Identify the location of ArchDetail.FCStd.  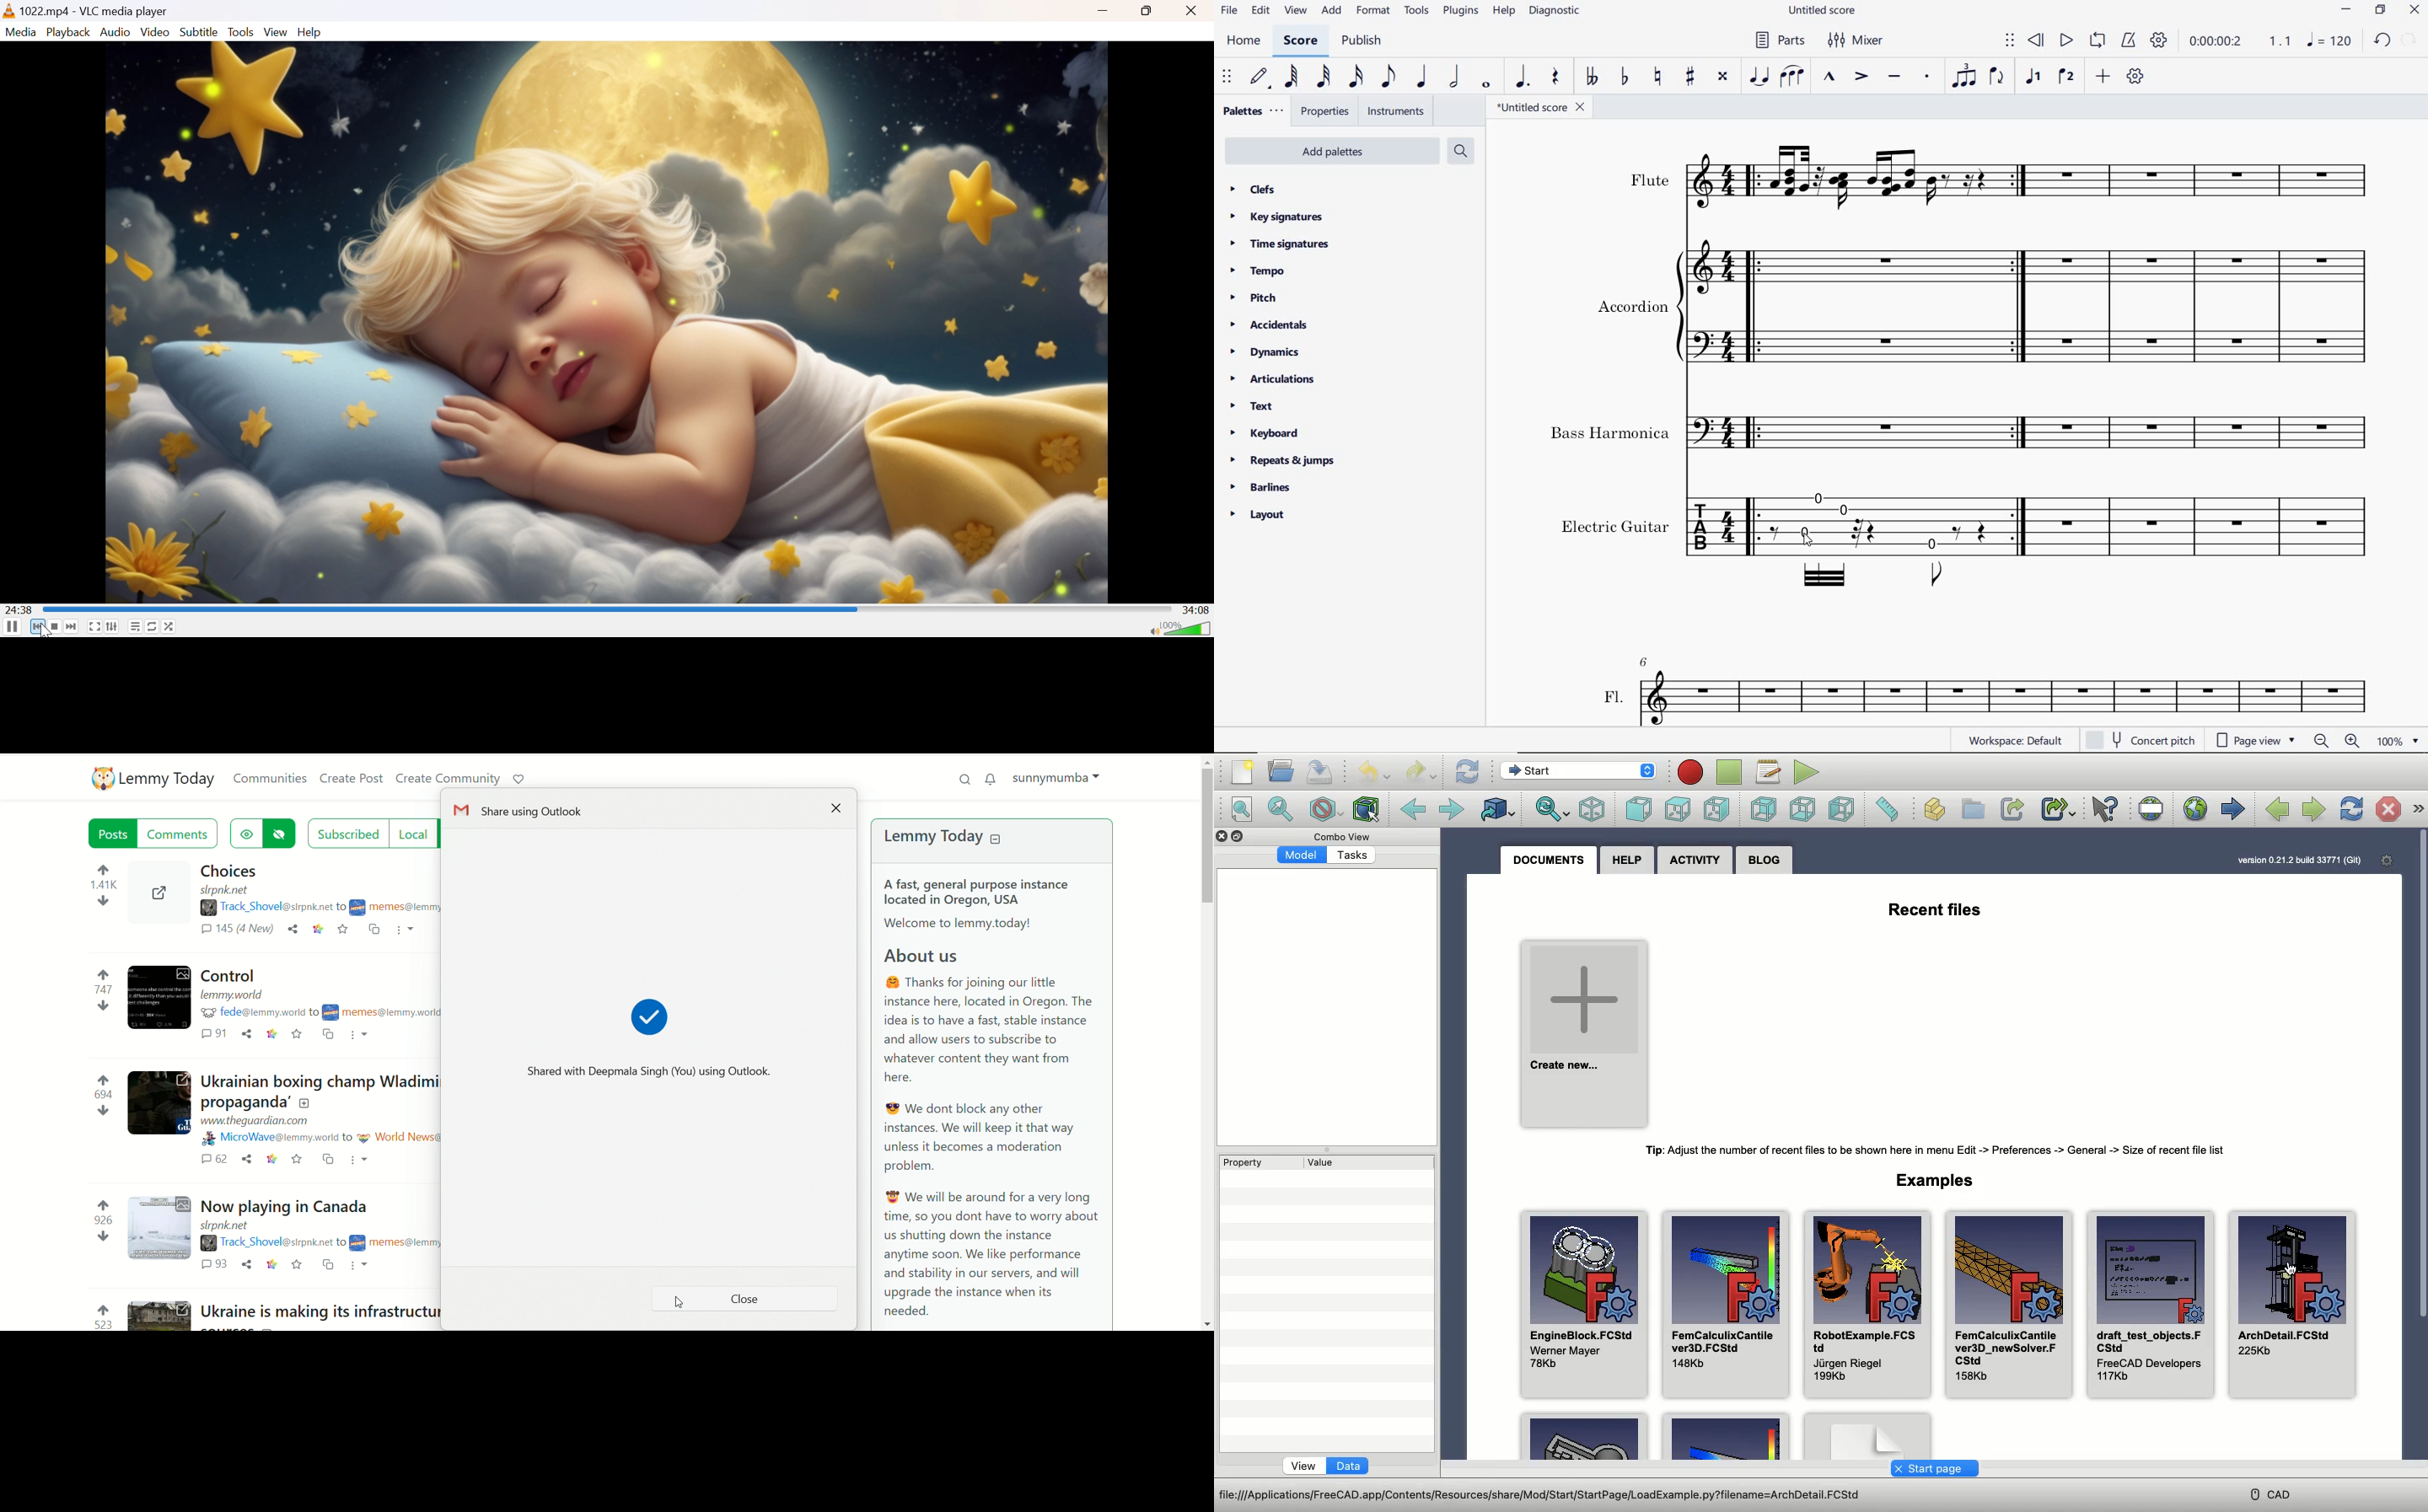
(2291, 1306).